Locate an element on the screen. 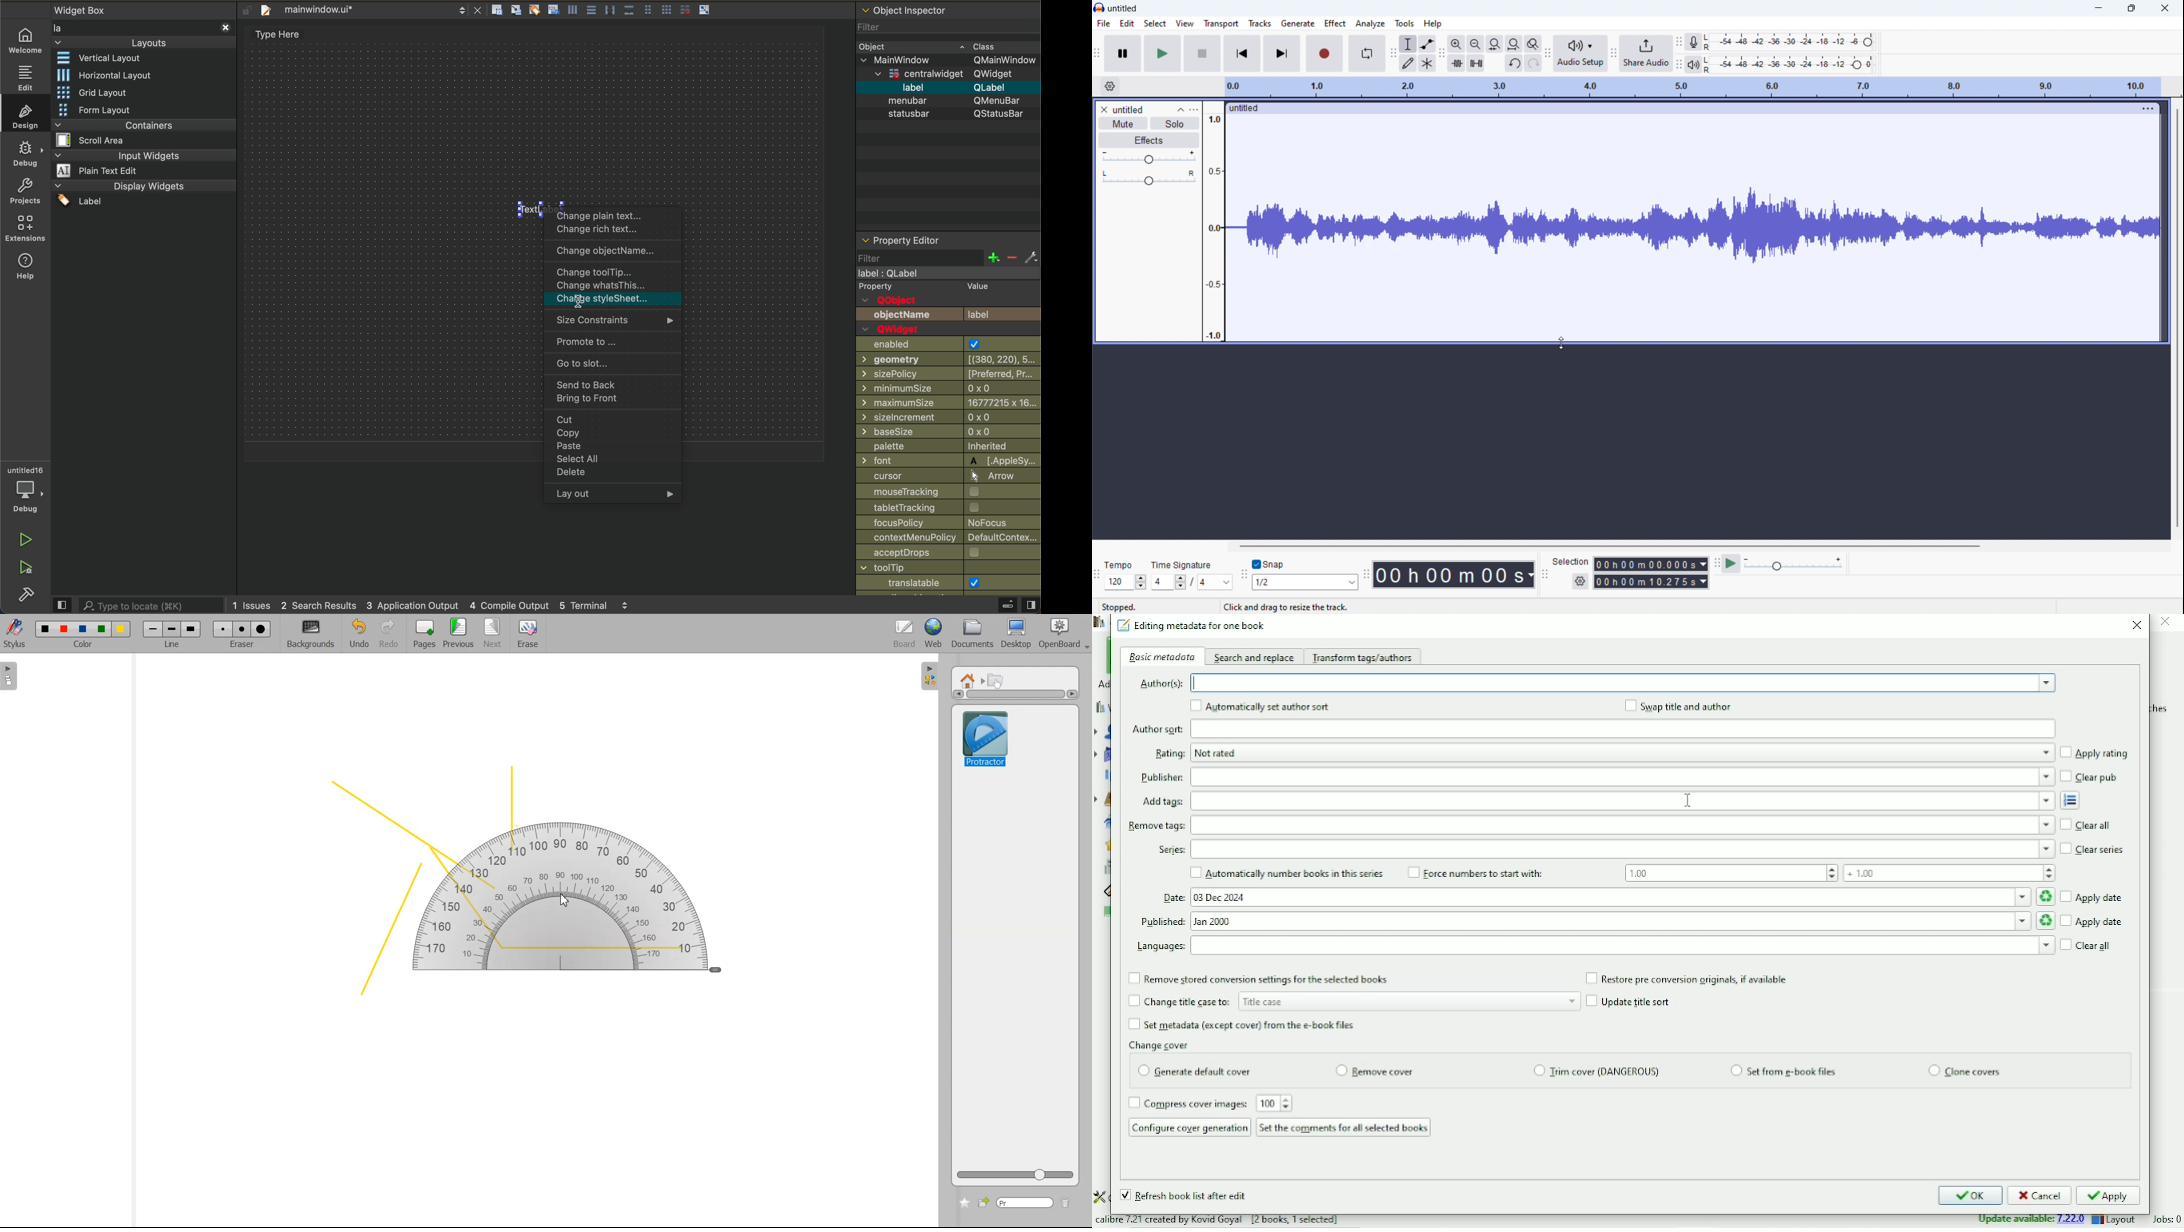  main window is located at coordinates (945, 274).